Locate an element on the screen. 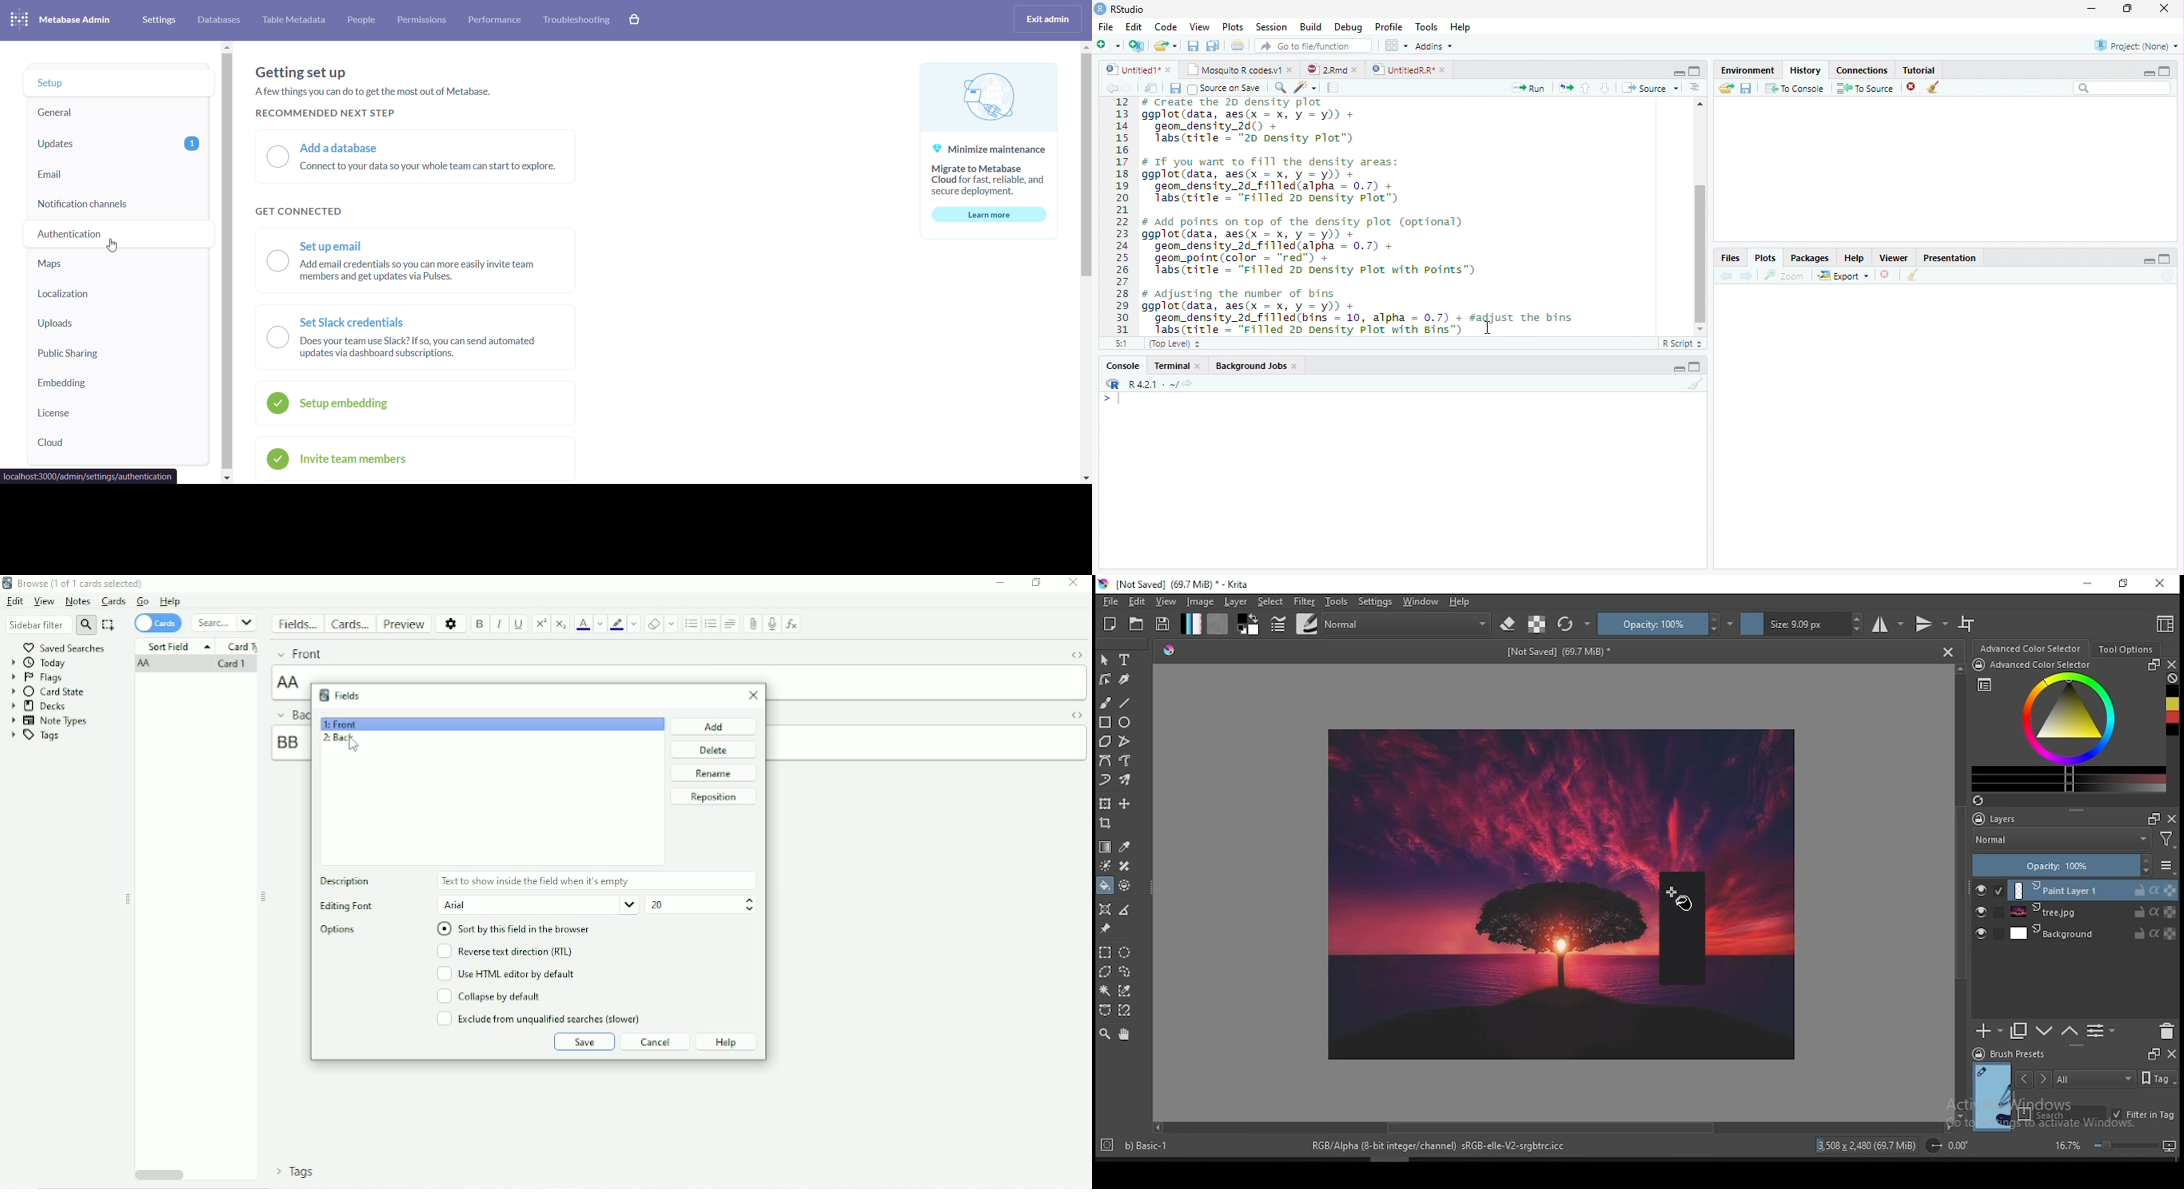  Files, is located at coordinates (1728, 258).